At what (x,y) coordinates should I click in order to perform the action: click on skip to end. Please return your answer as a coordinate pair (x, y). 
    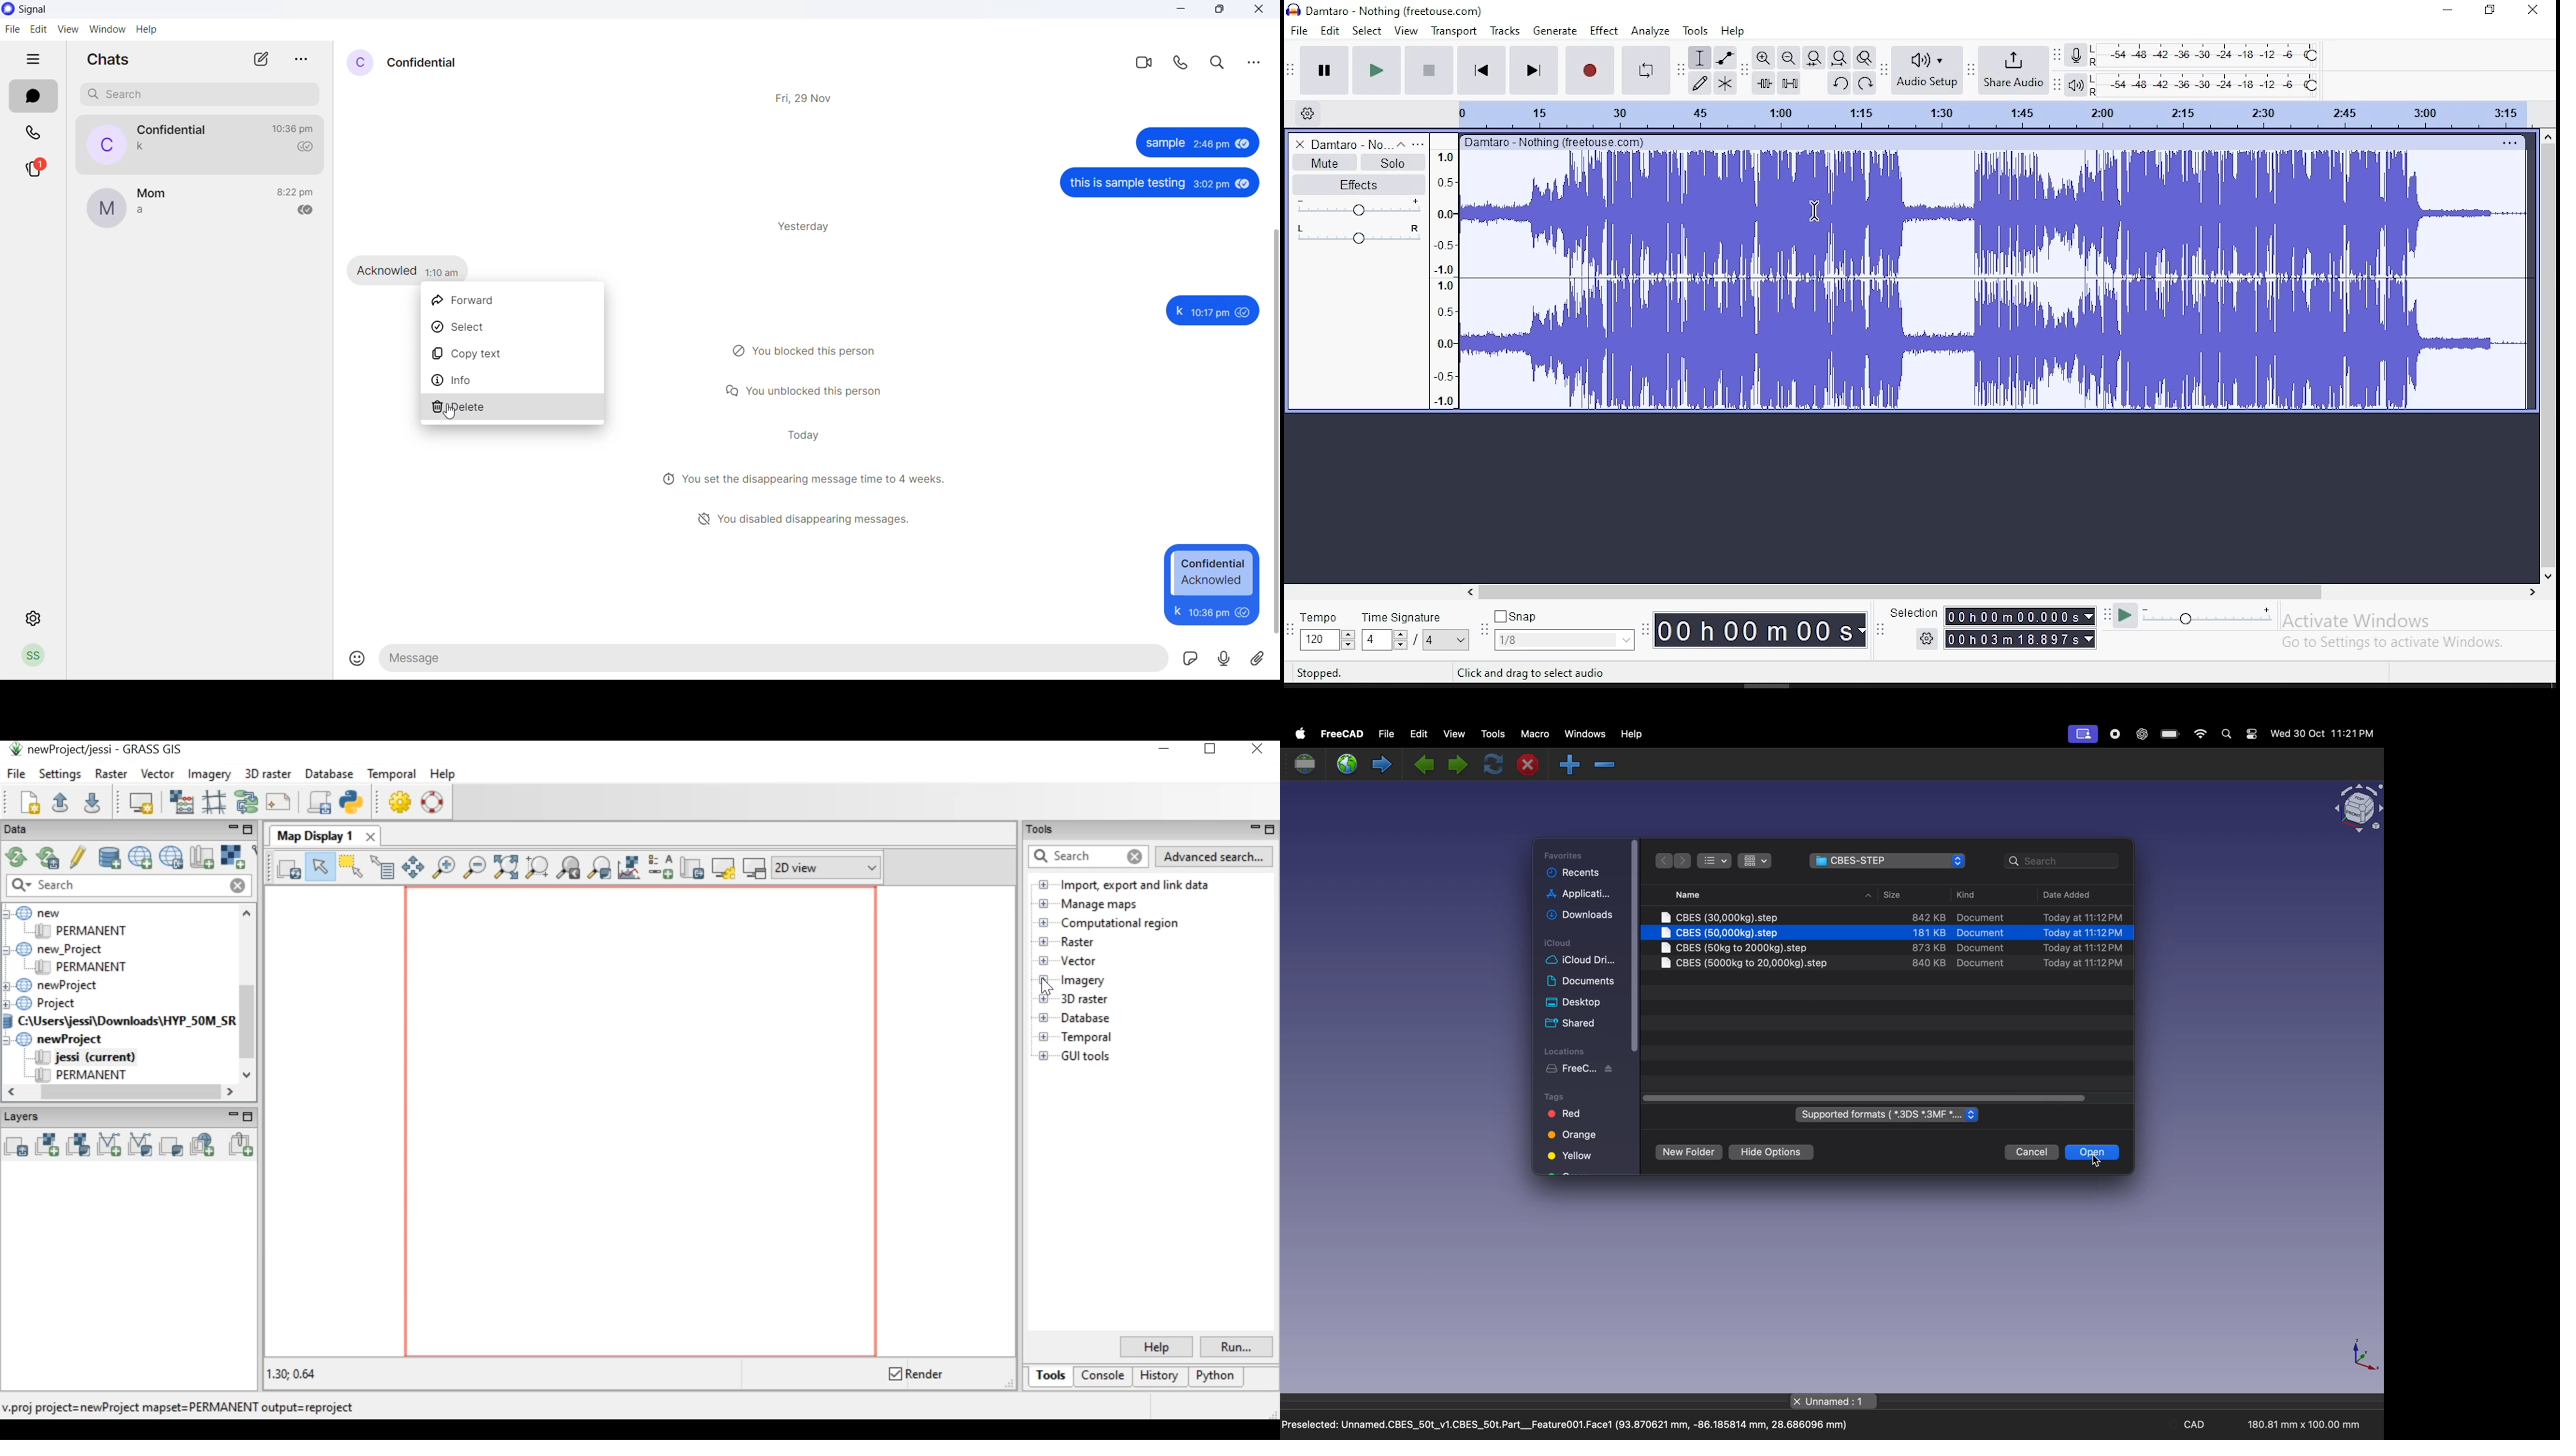
    Looking at the image, I should click on (1533, 71).